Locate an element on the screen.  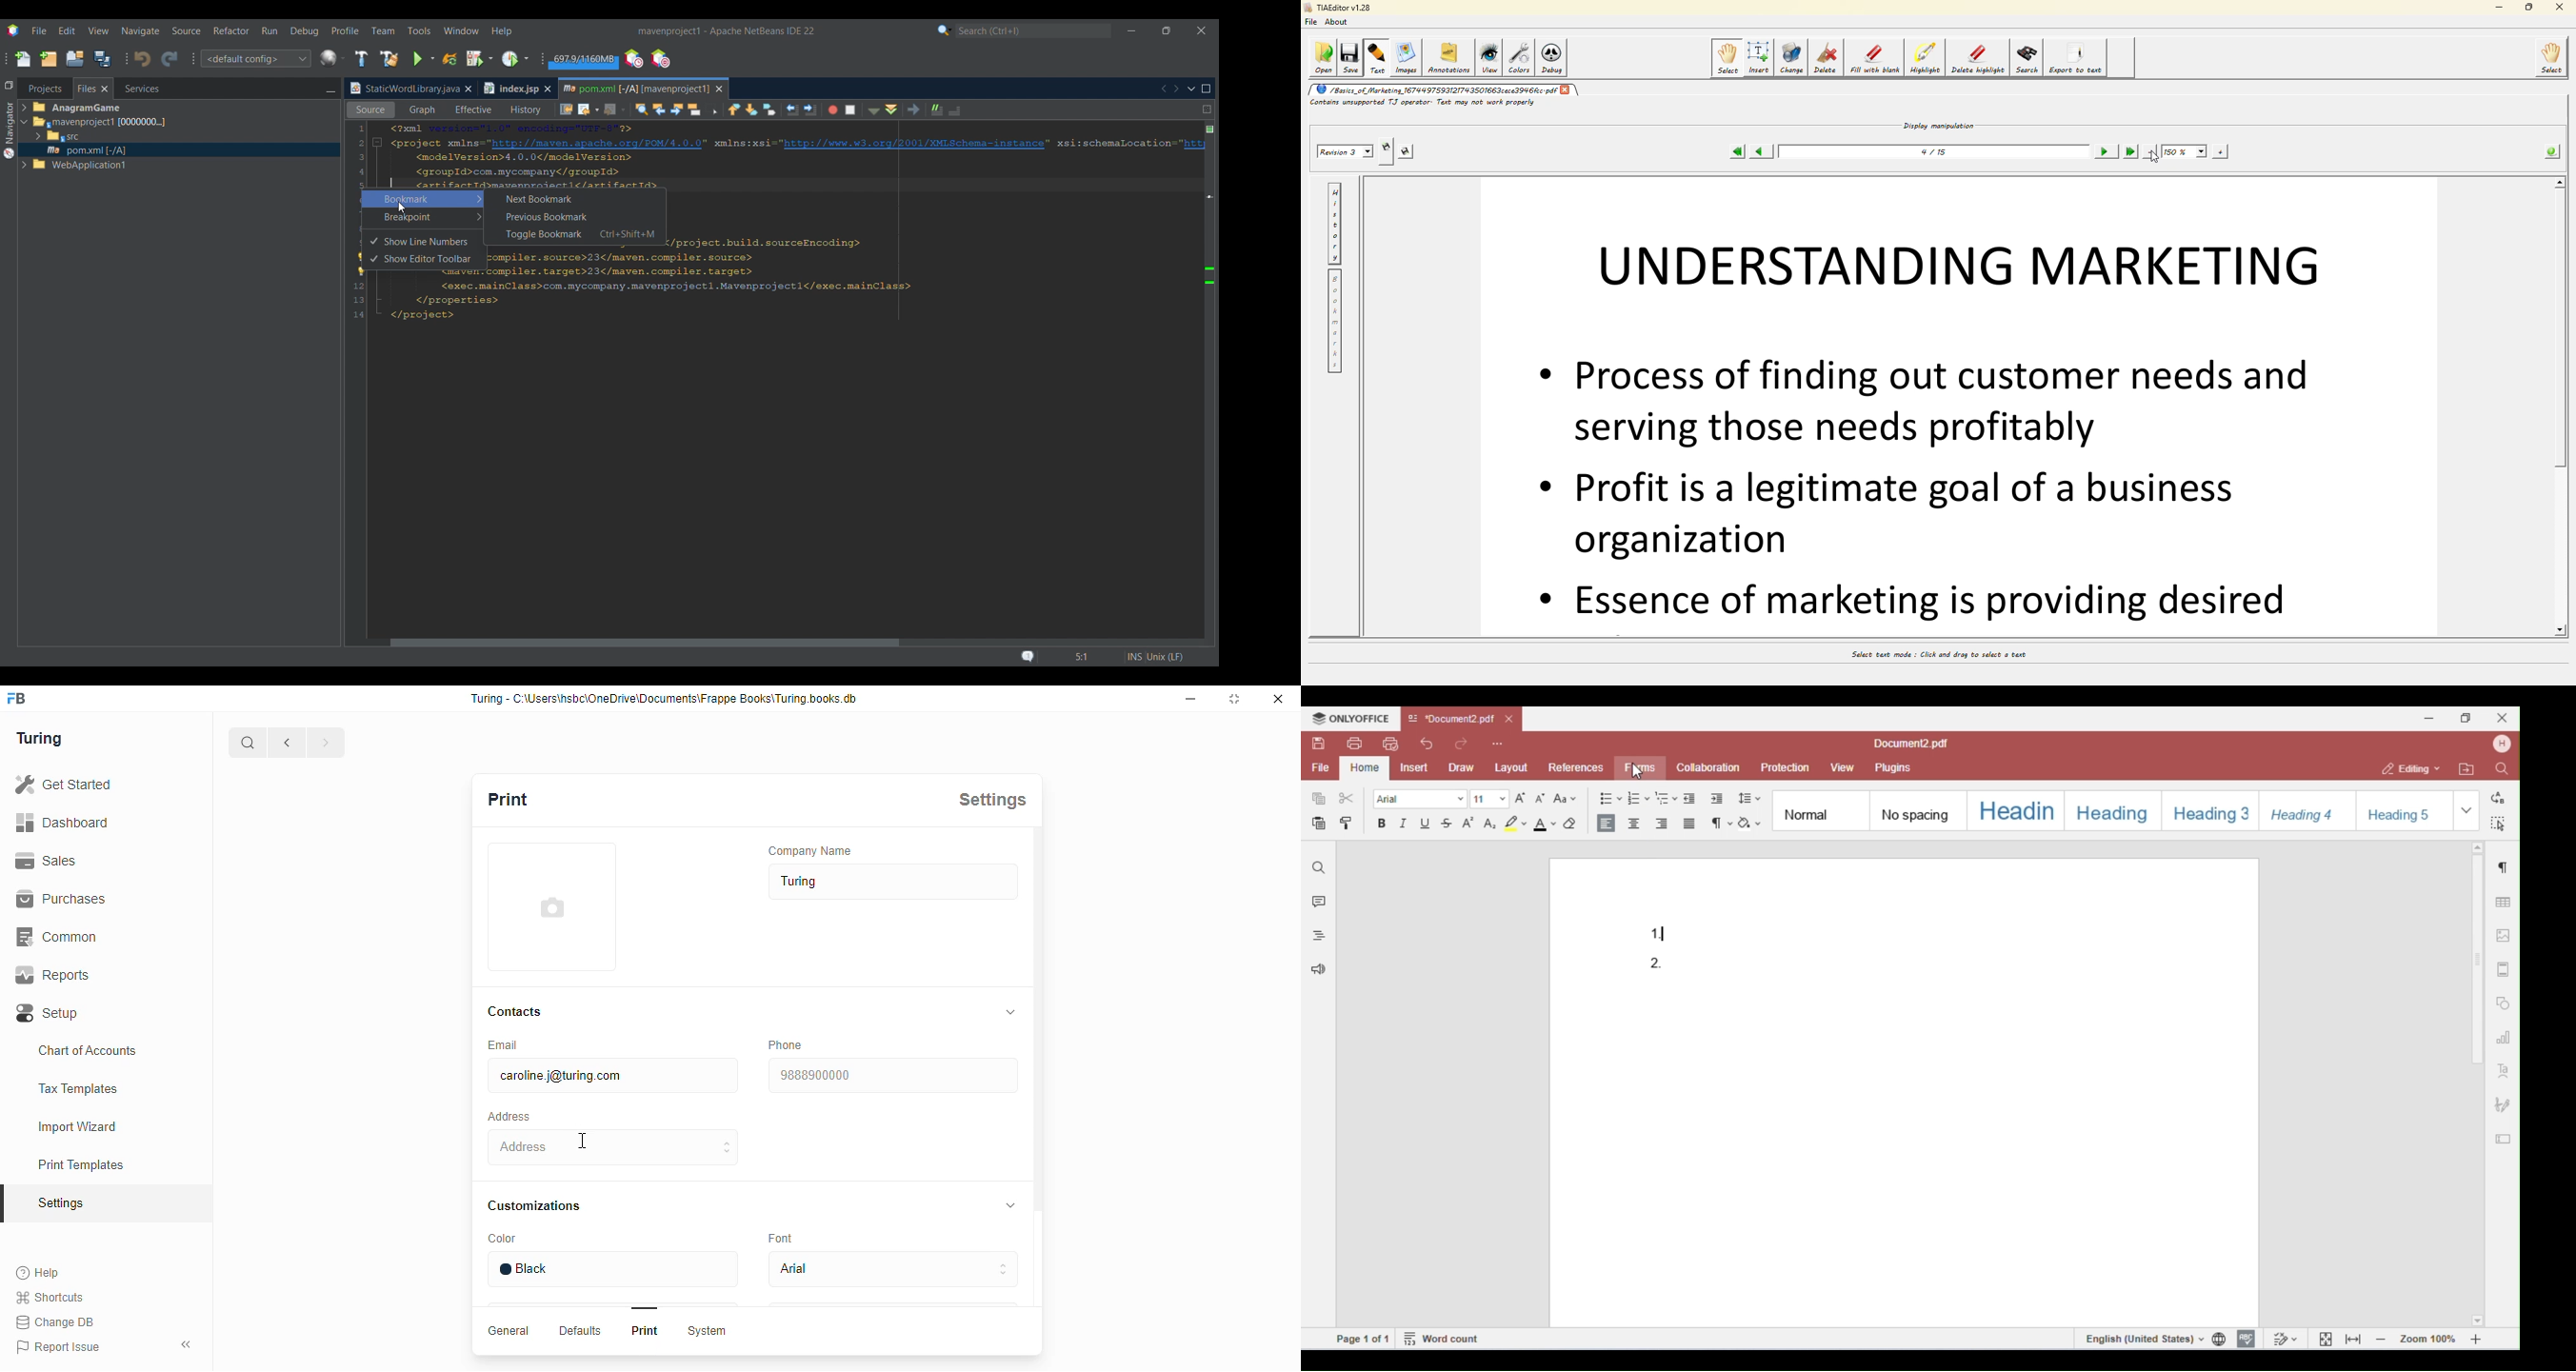
cursor is located at coordinates (583, 1141).